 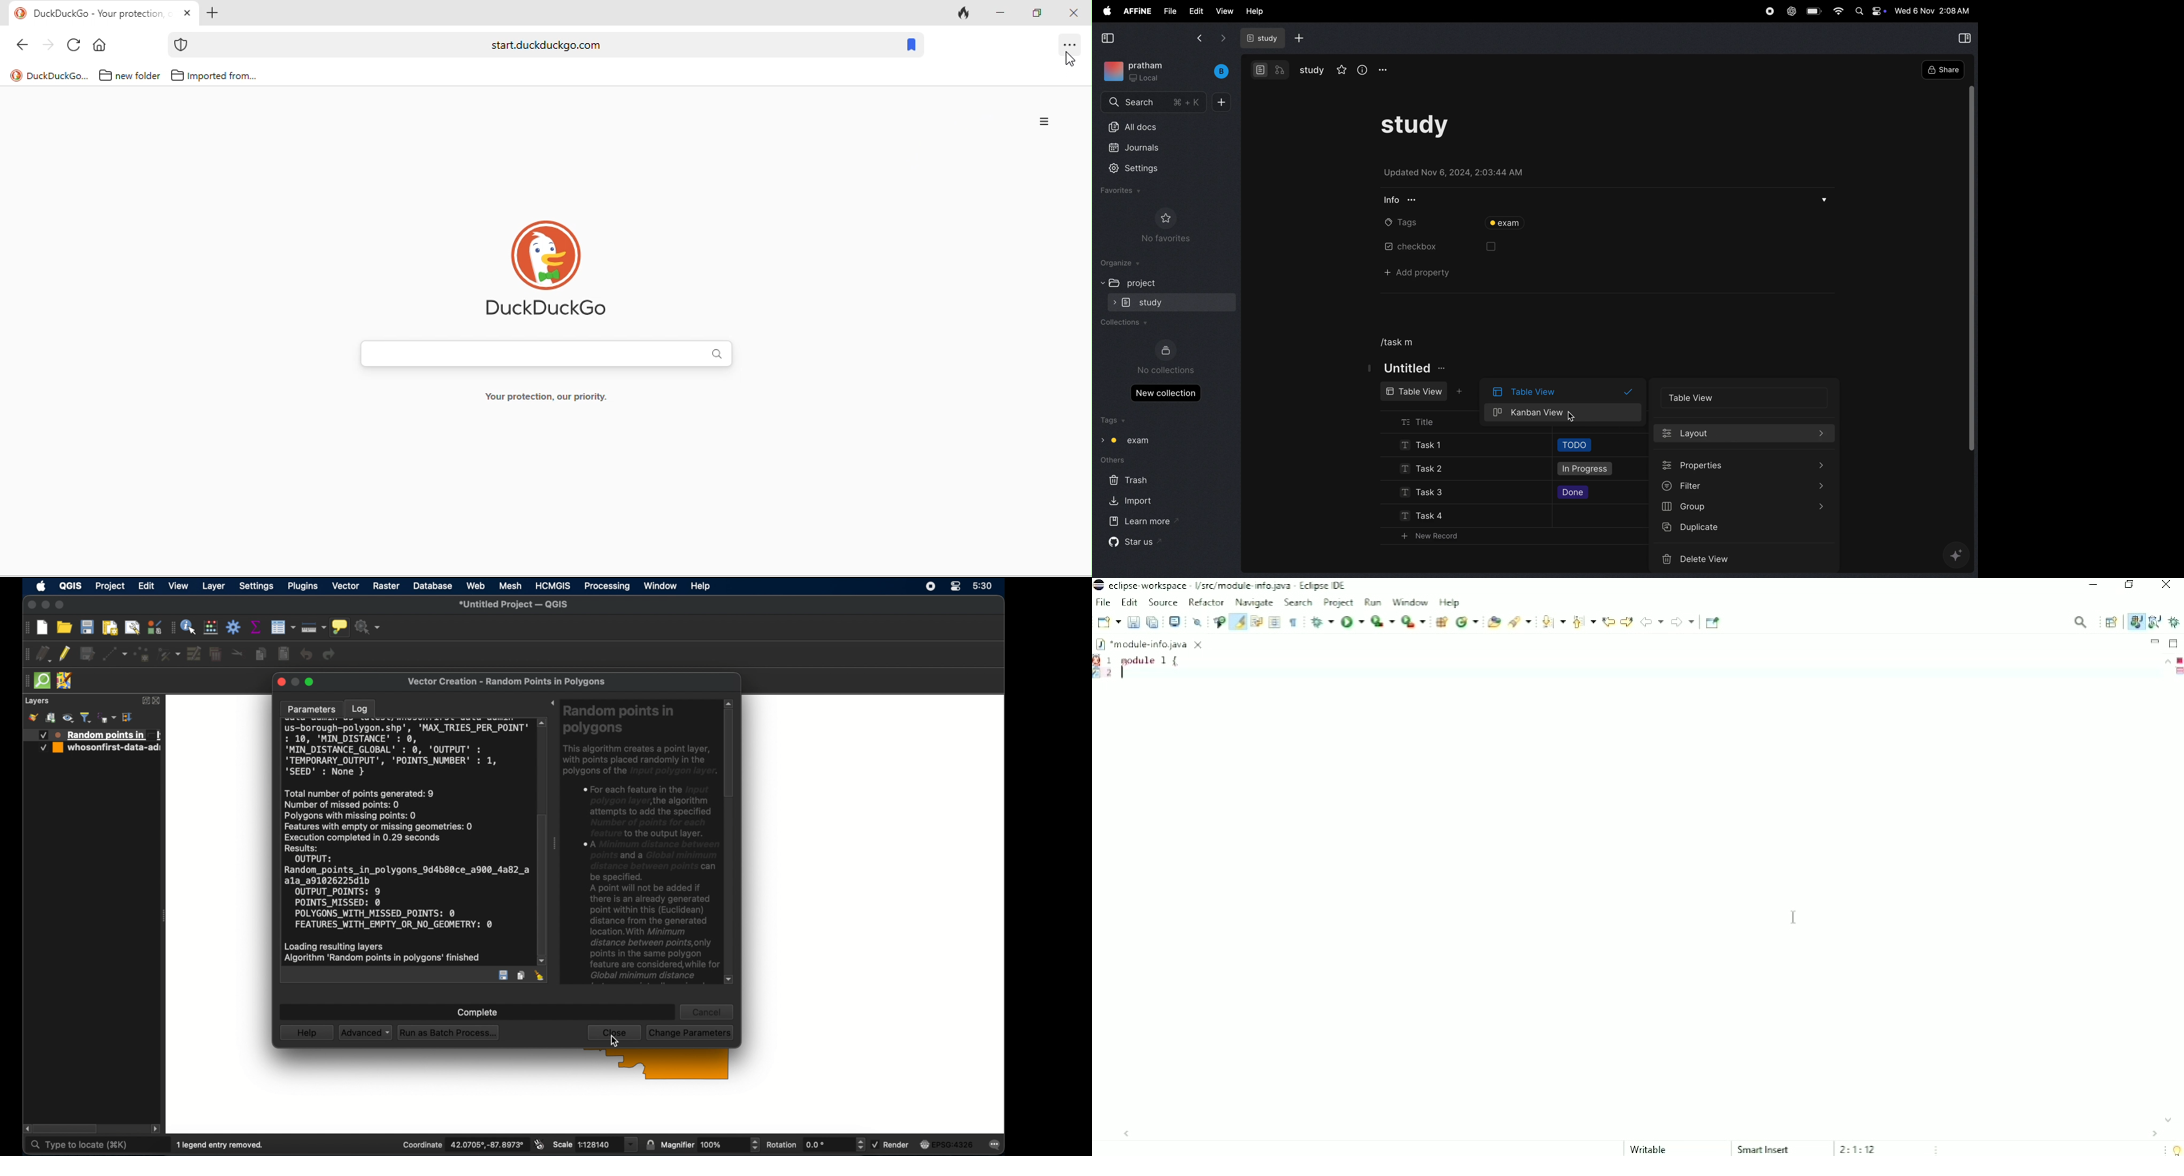 What do you see at coordinates (729, 755) in the screenshot?
I see `scroll  box` at bounding box center [729, 755].